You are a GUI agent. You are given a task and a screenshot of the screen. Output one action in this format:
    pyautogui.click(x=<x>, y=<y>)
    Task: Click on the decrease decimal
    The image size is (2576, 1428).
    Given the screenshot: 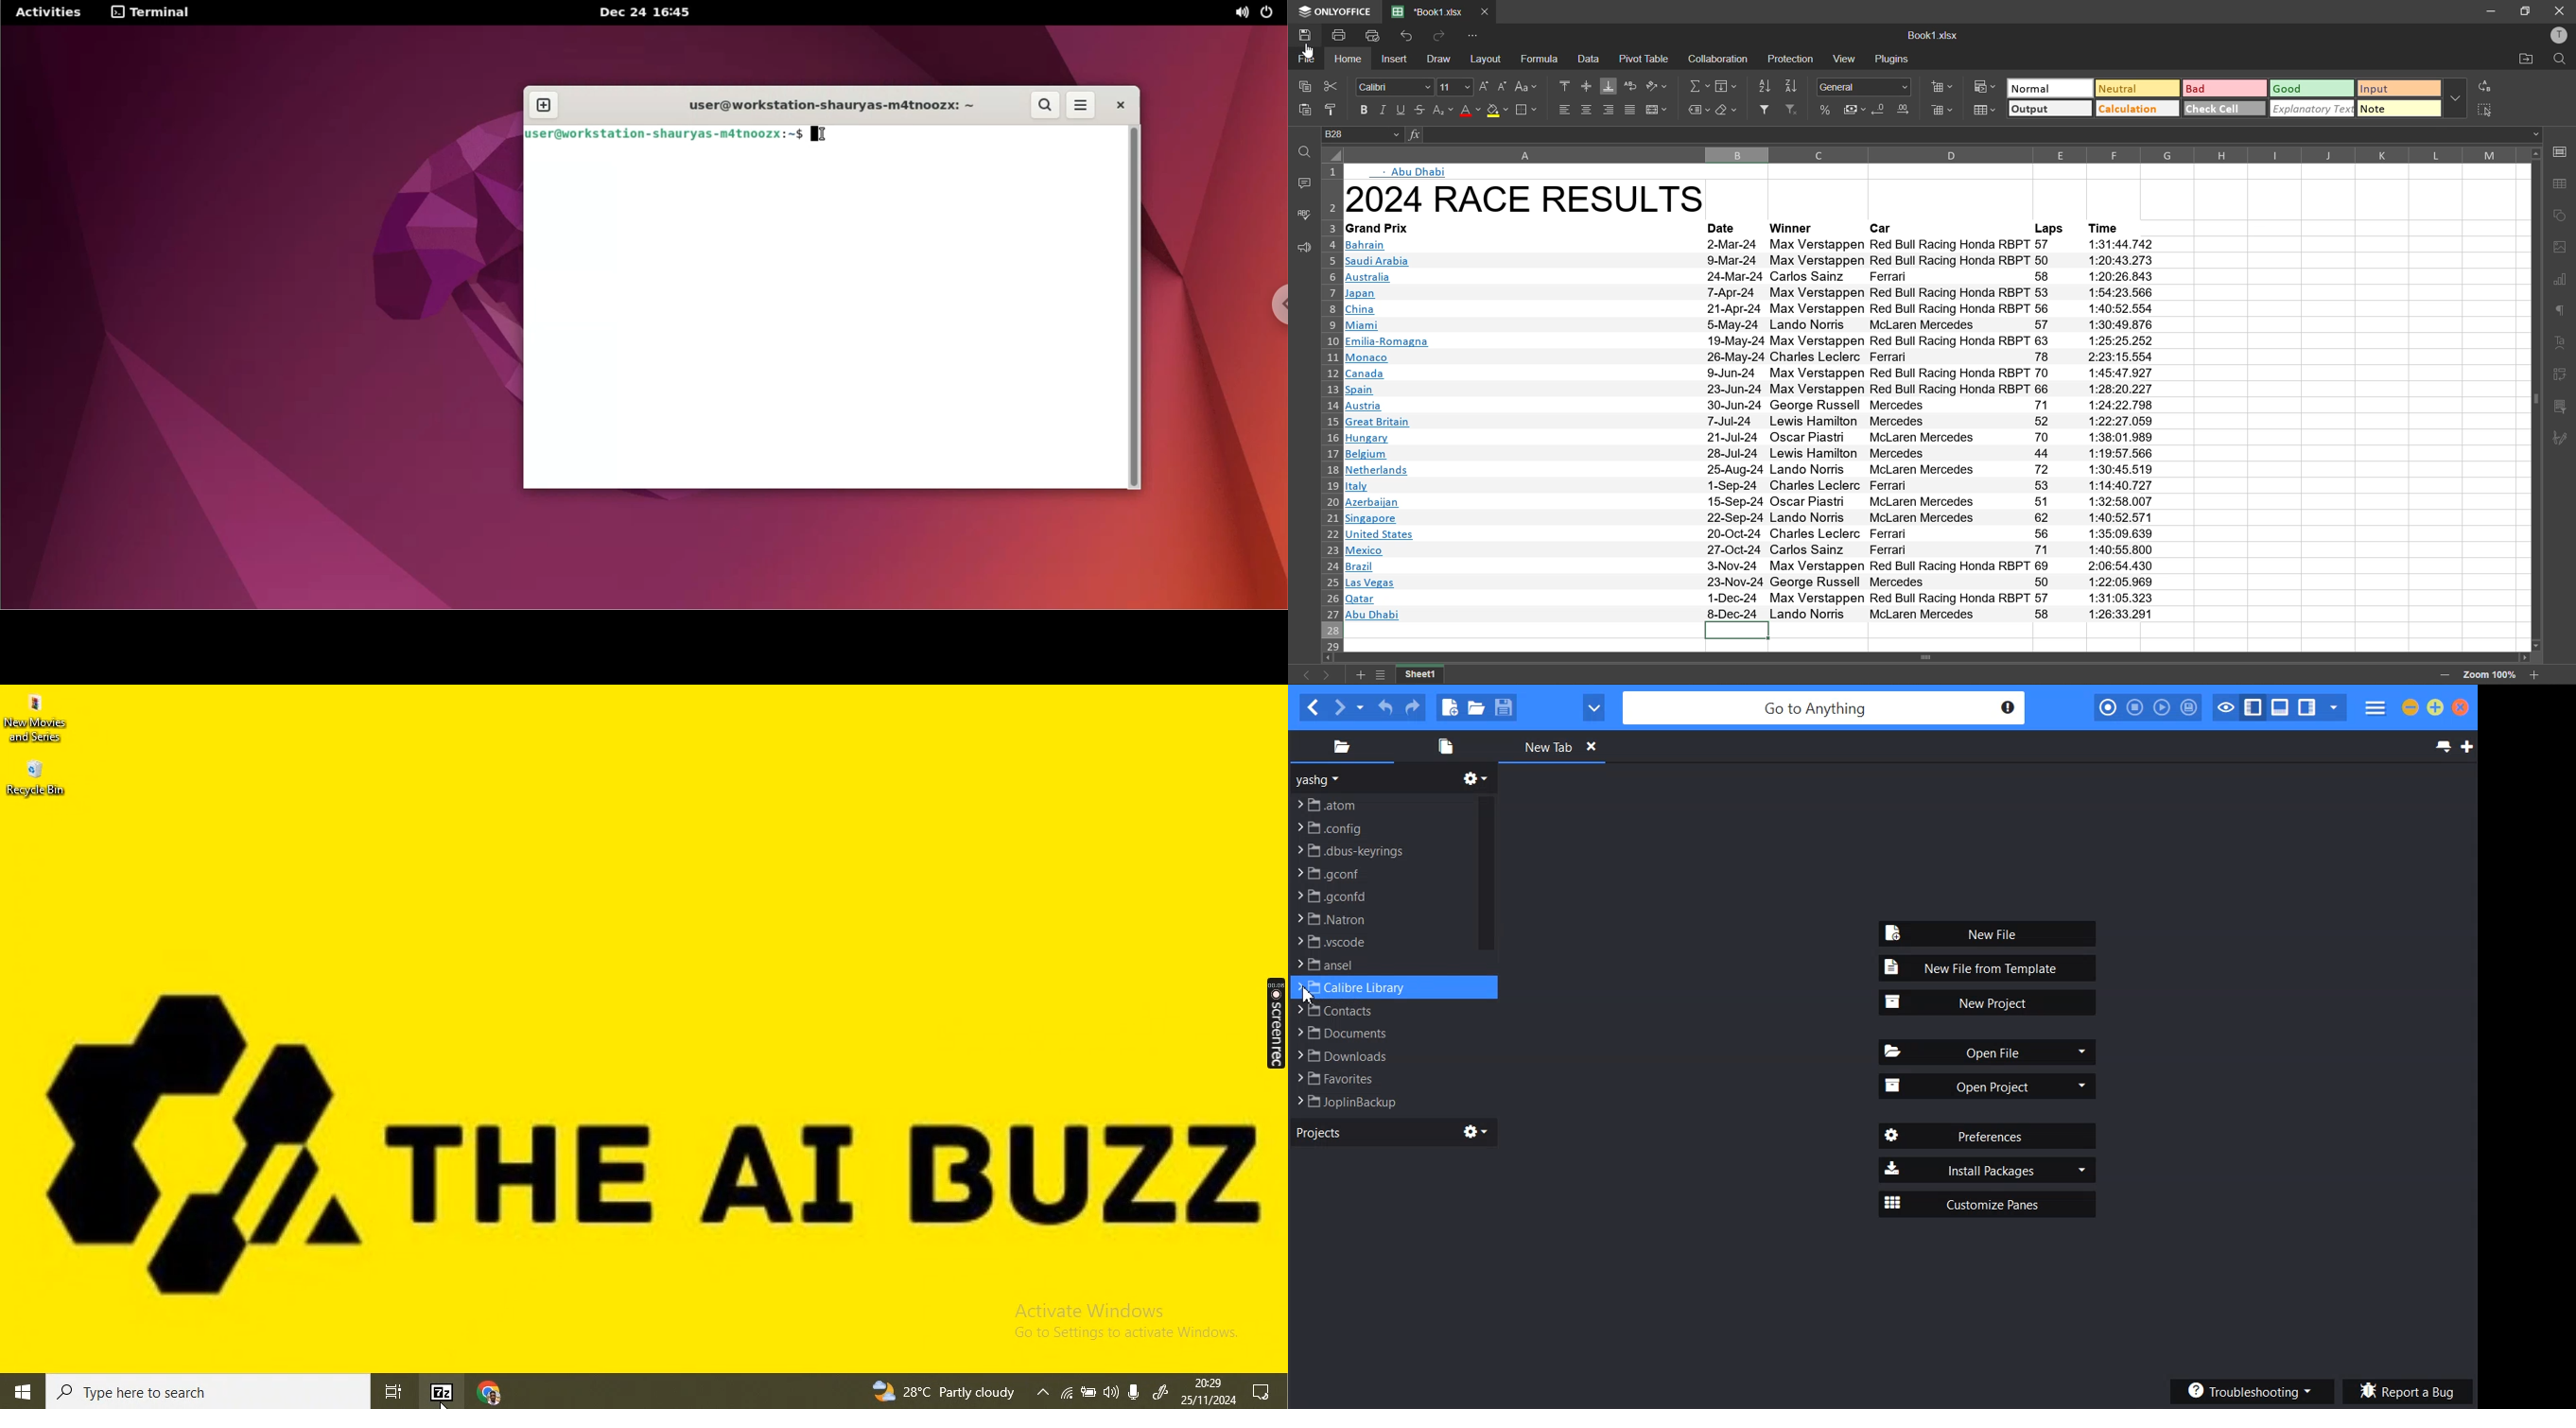 What is the action you would take?
    pyautogui.click(x=1878, y=111)
    